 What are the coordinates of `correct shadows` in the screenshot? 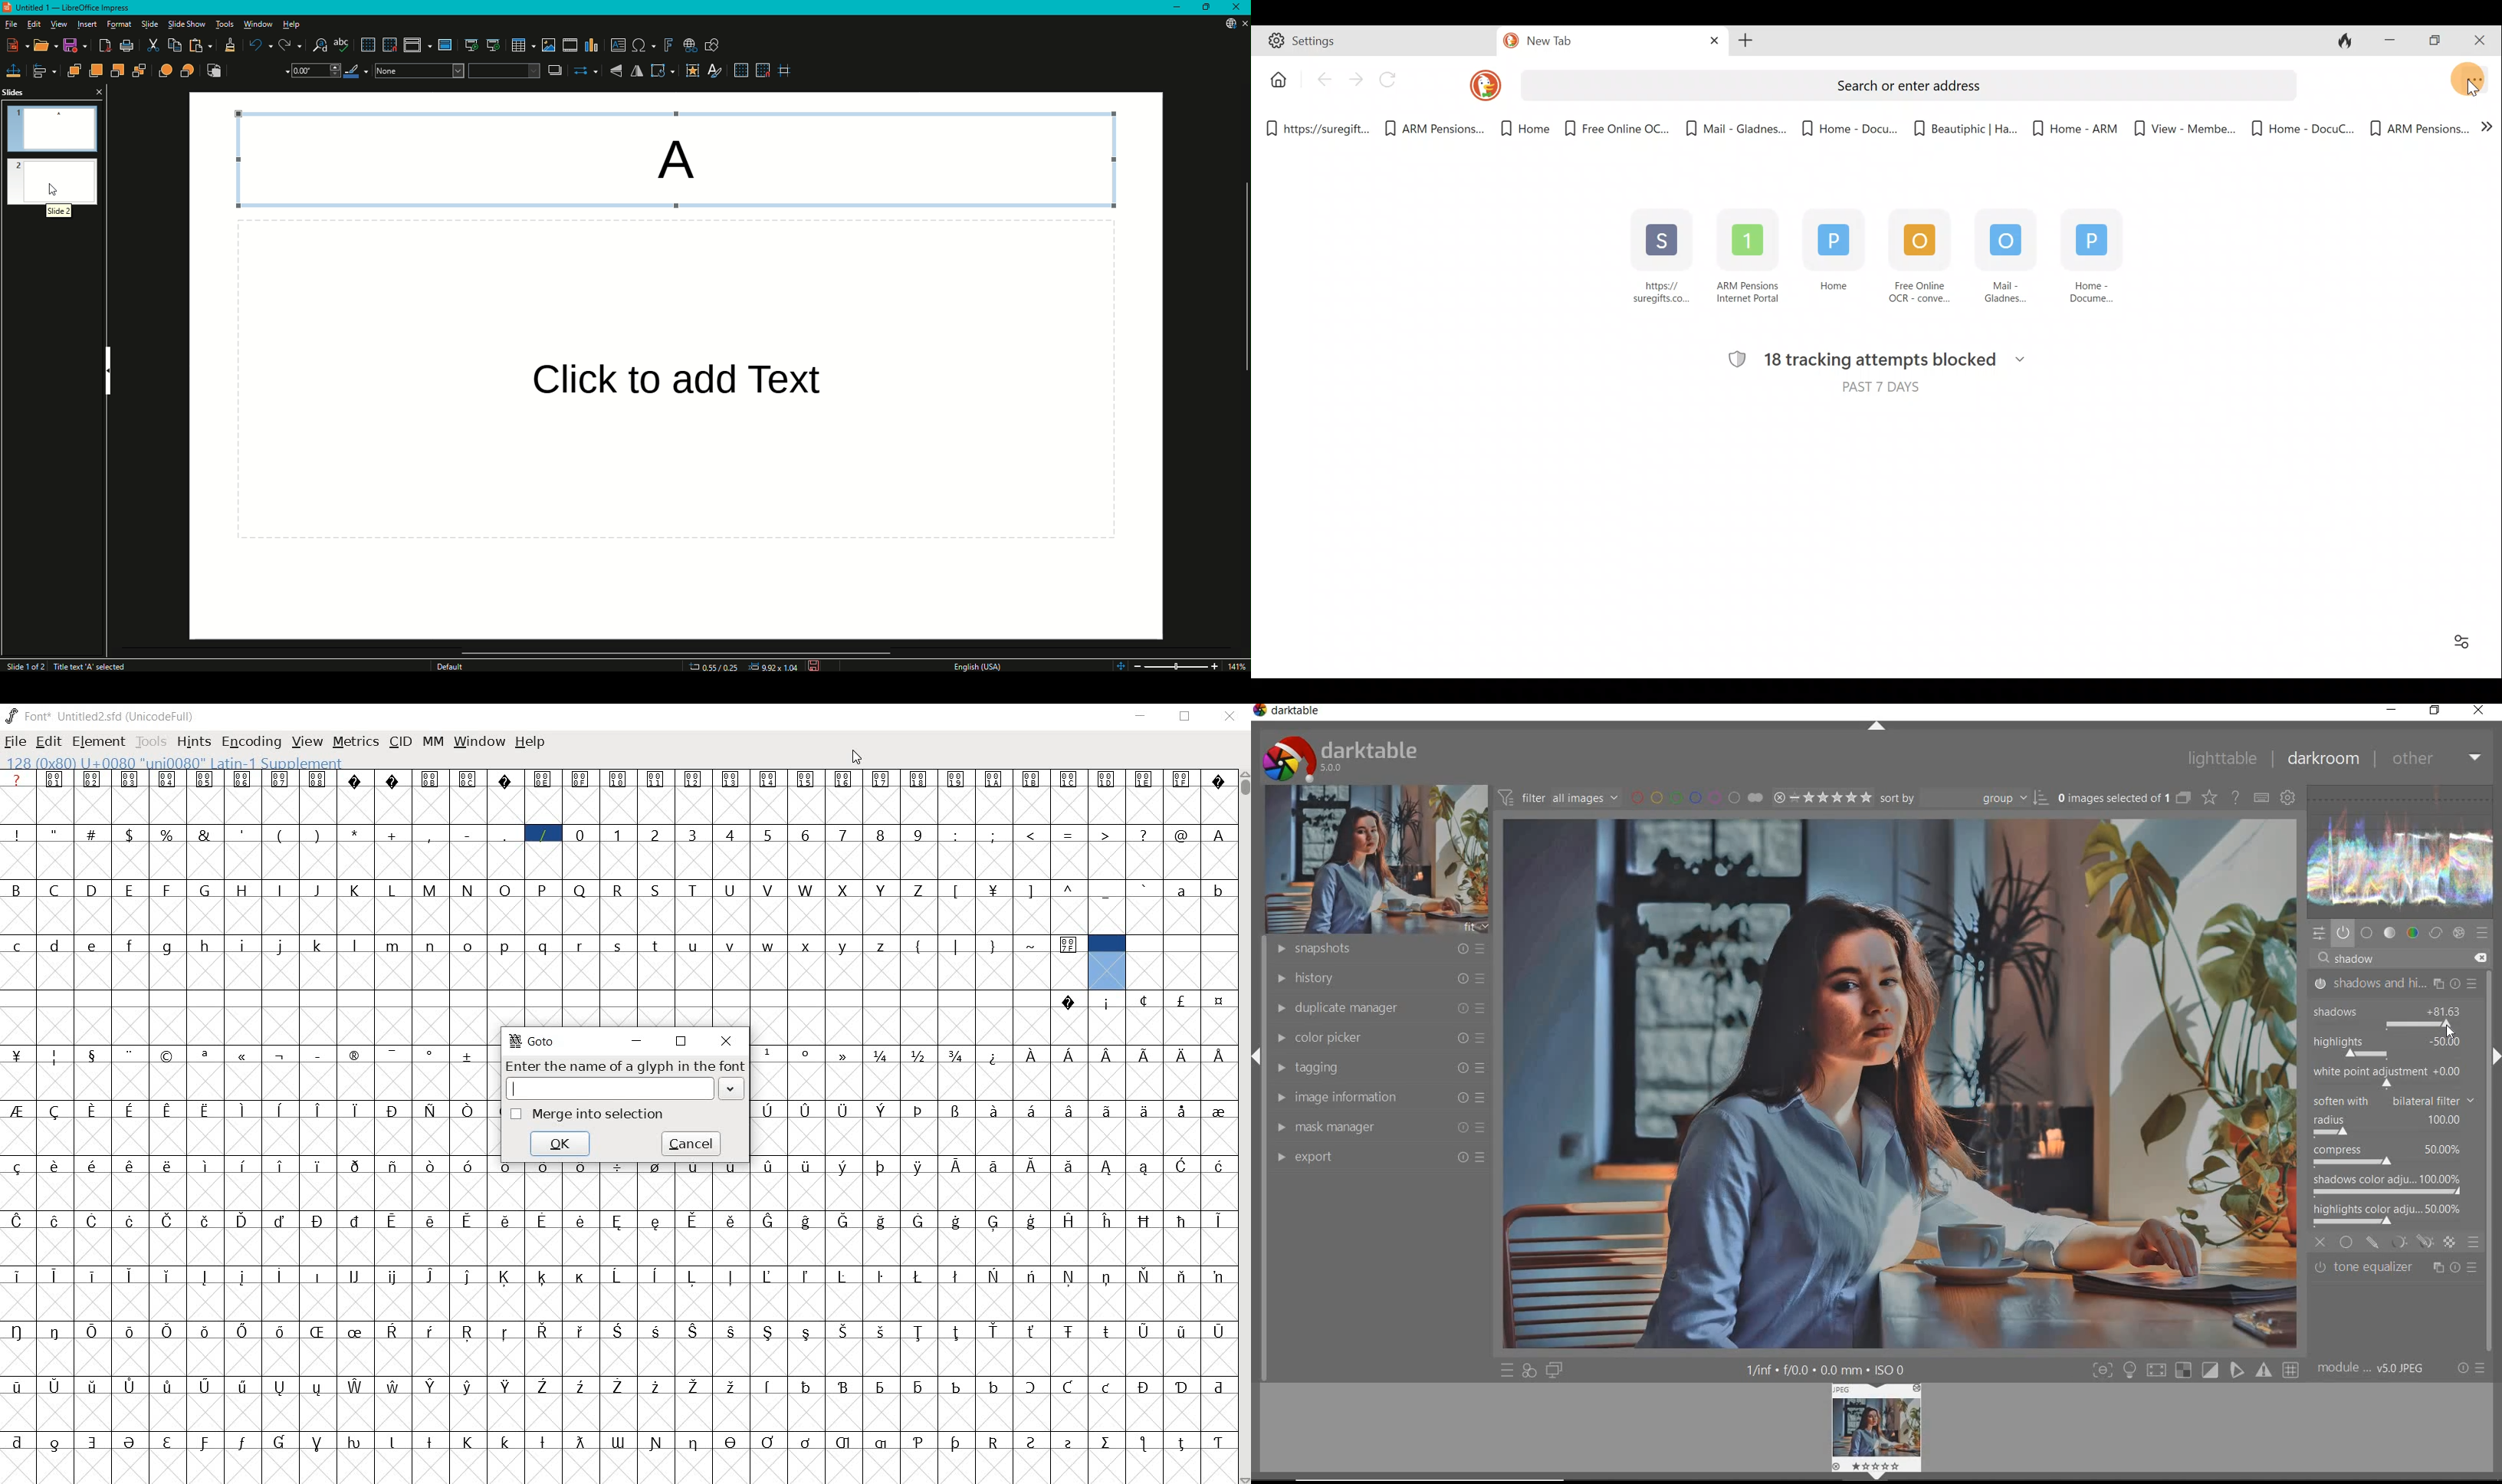 It's located at (2398, 1048).